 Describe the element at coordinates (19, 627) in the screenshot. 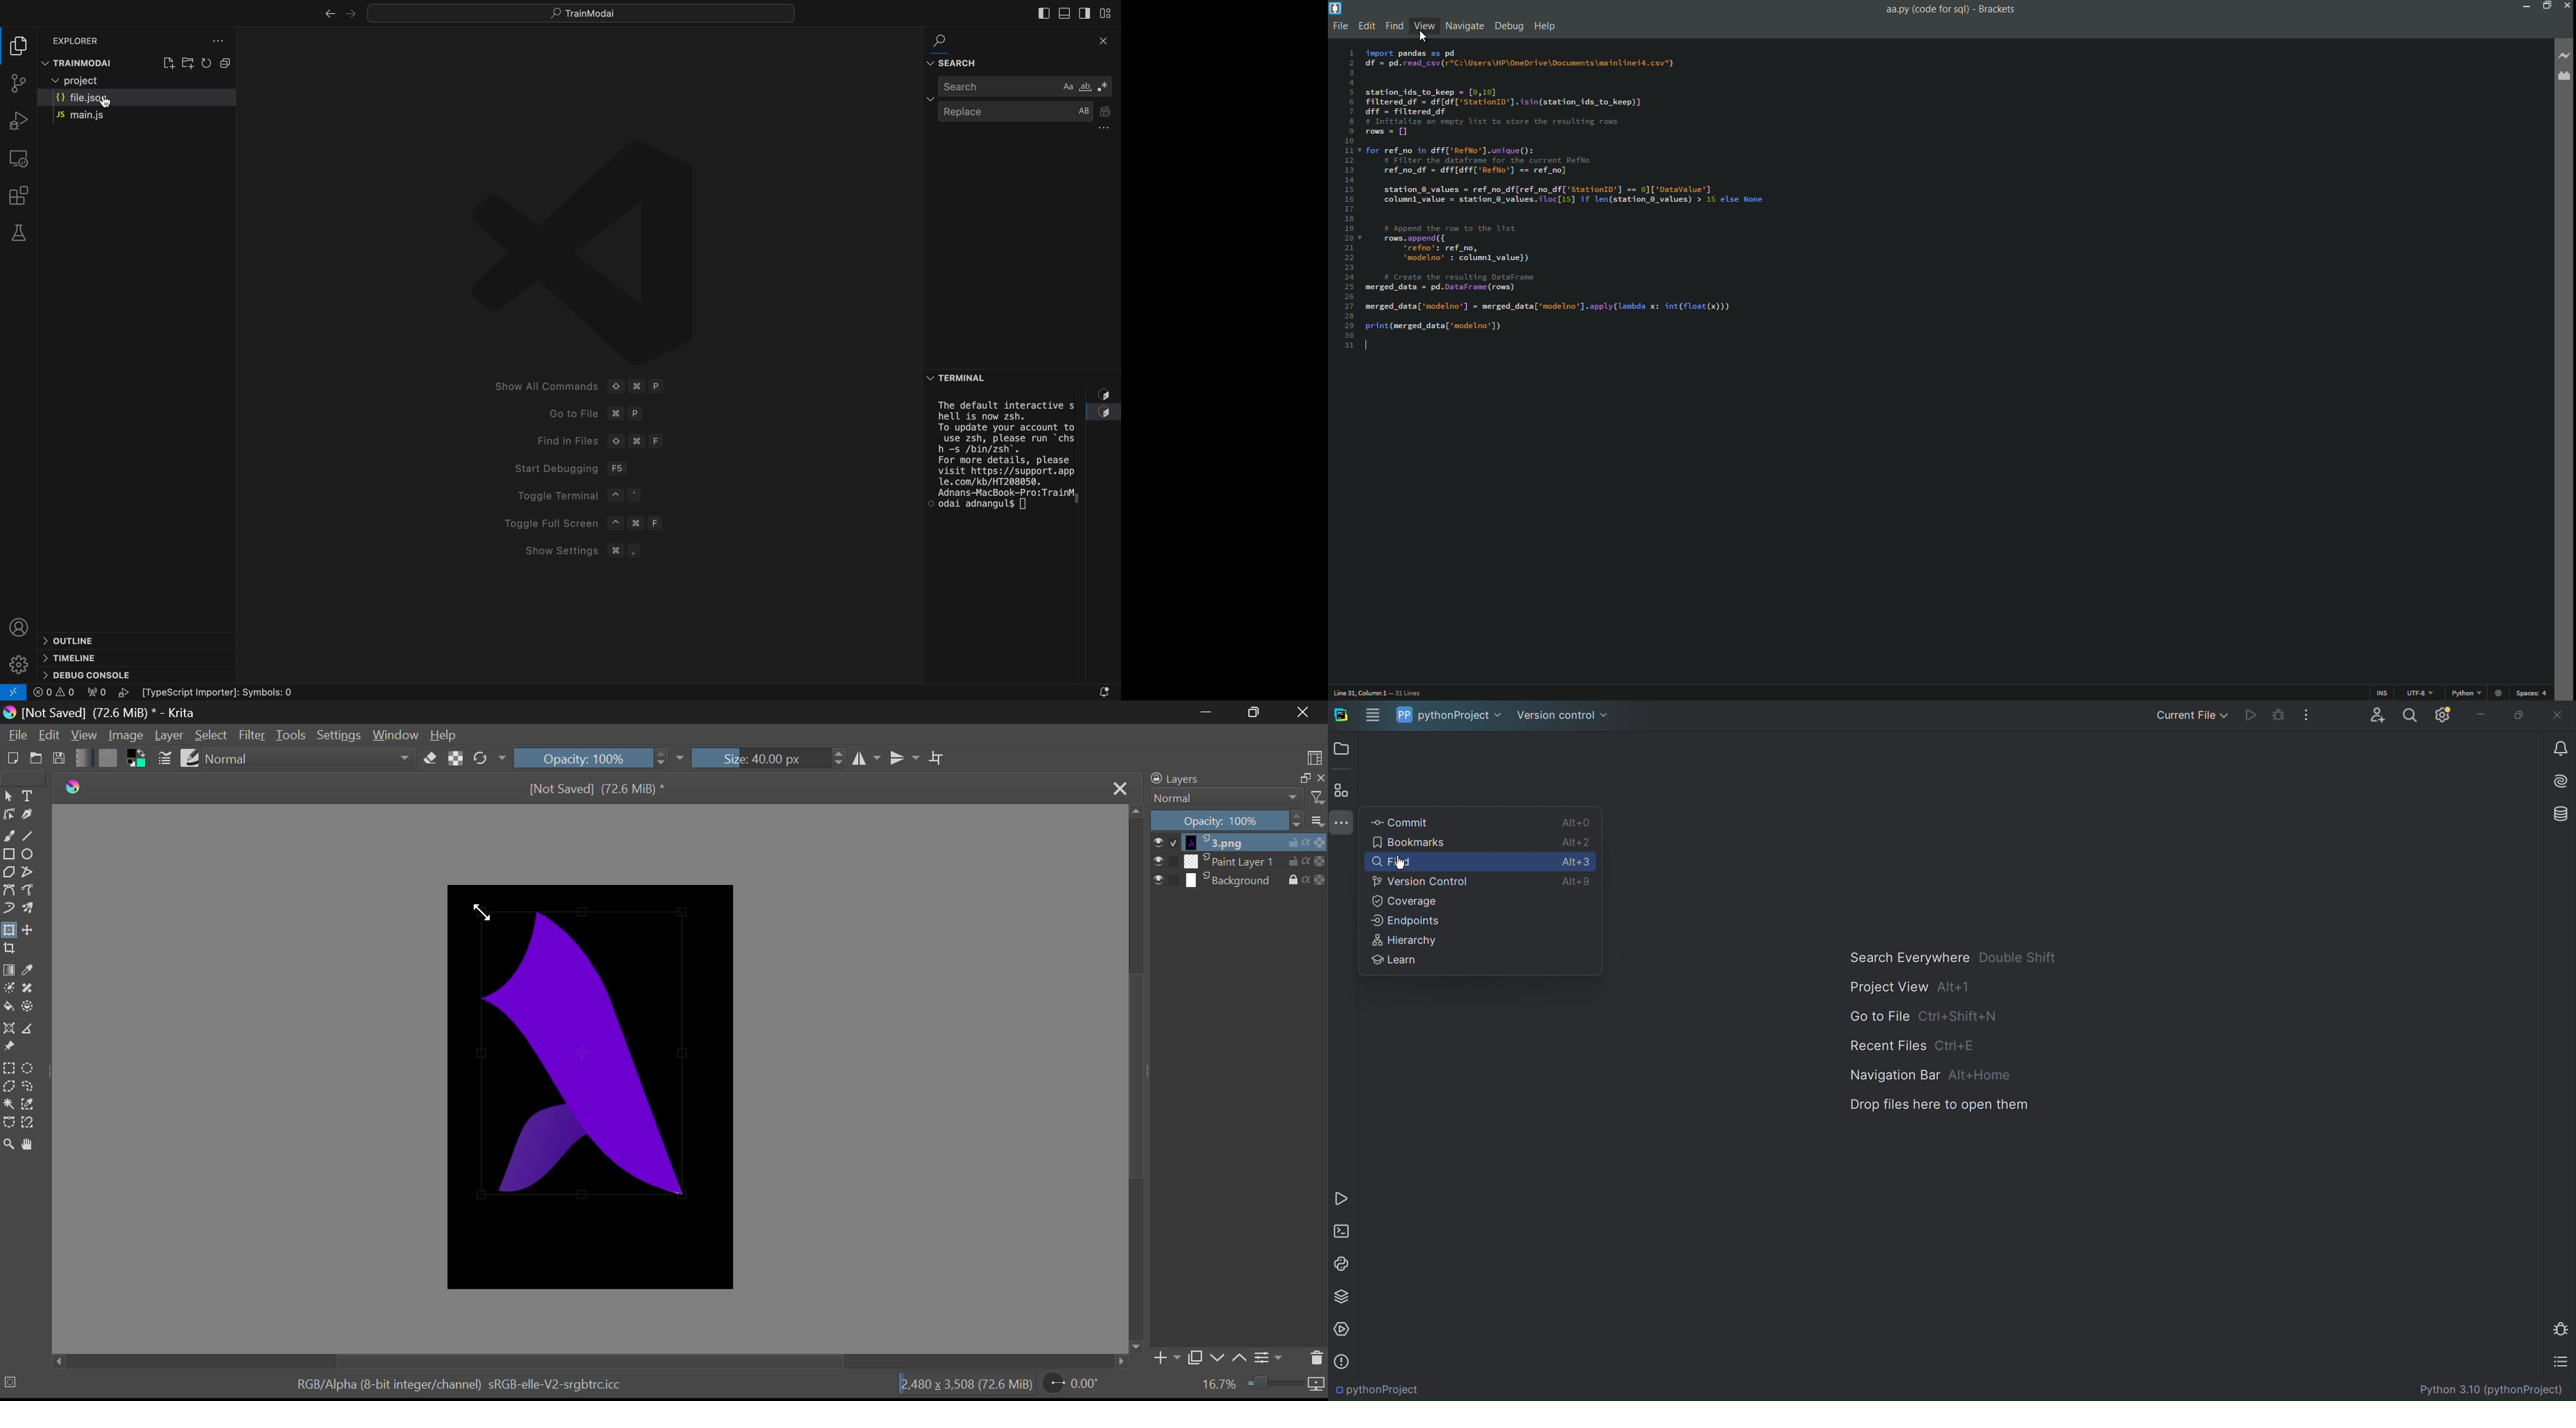

I see `profile` at that location.